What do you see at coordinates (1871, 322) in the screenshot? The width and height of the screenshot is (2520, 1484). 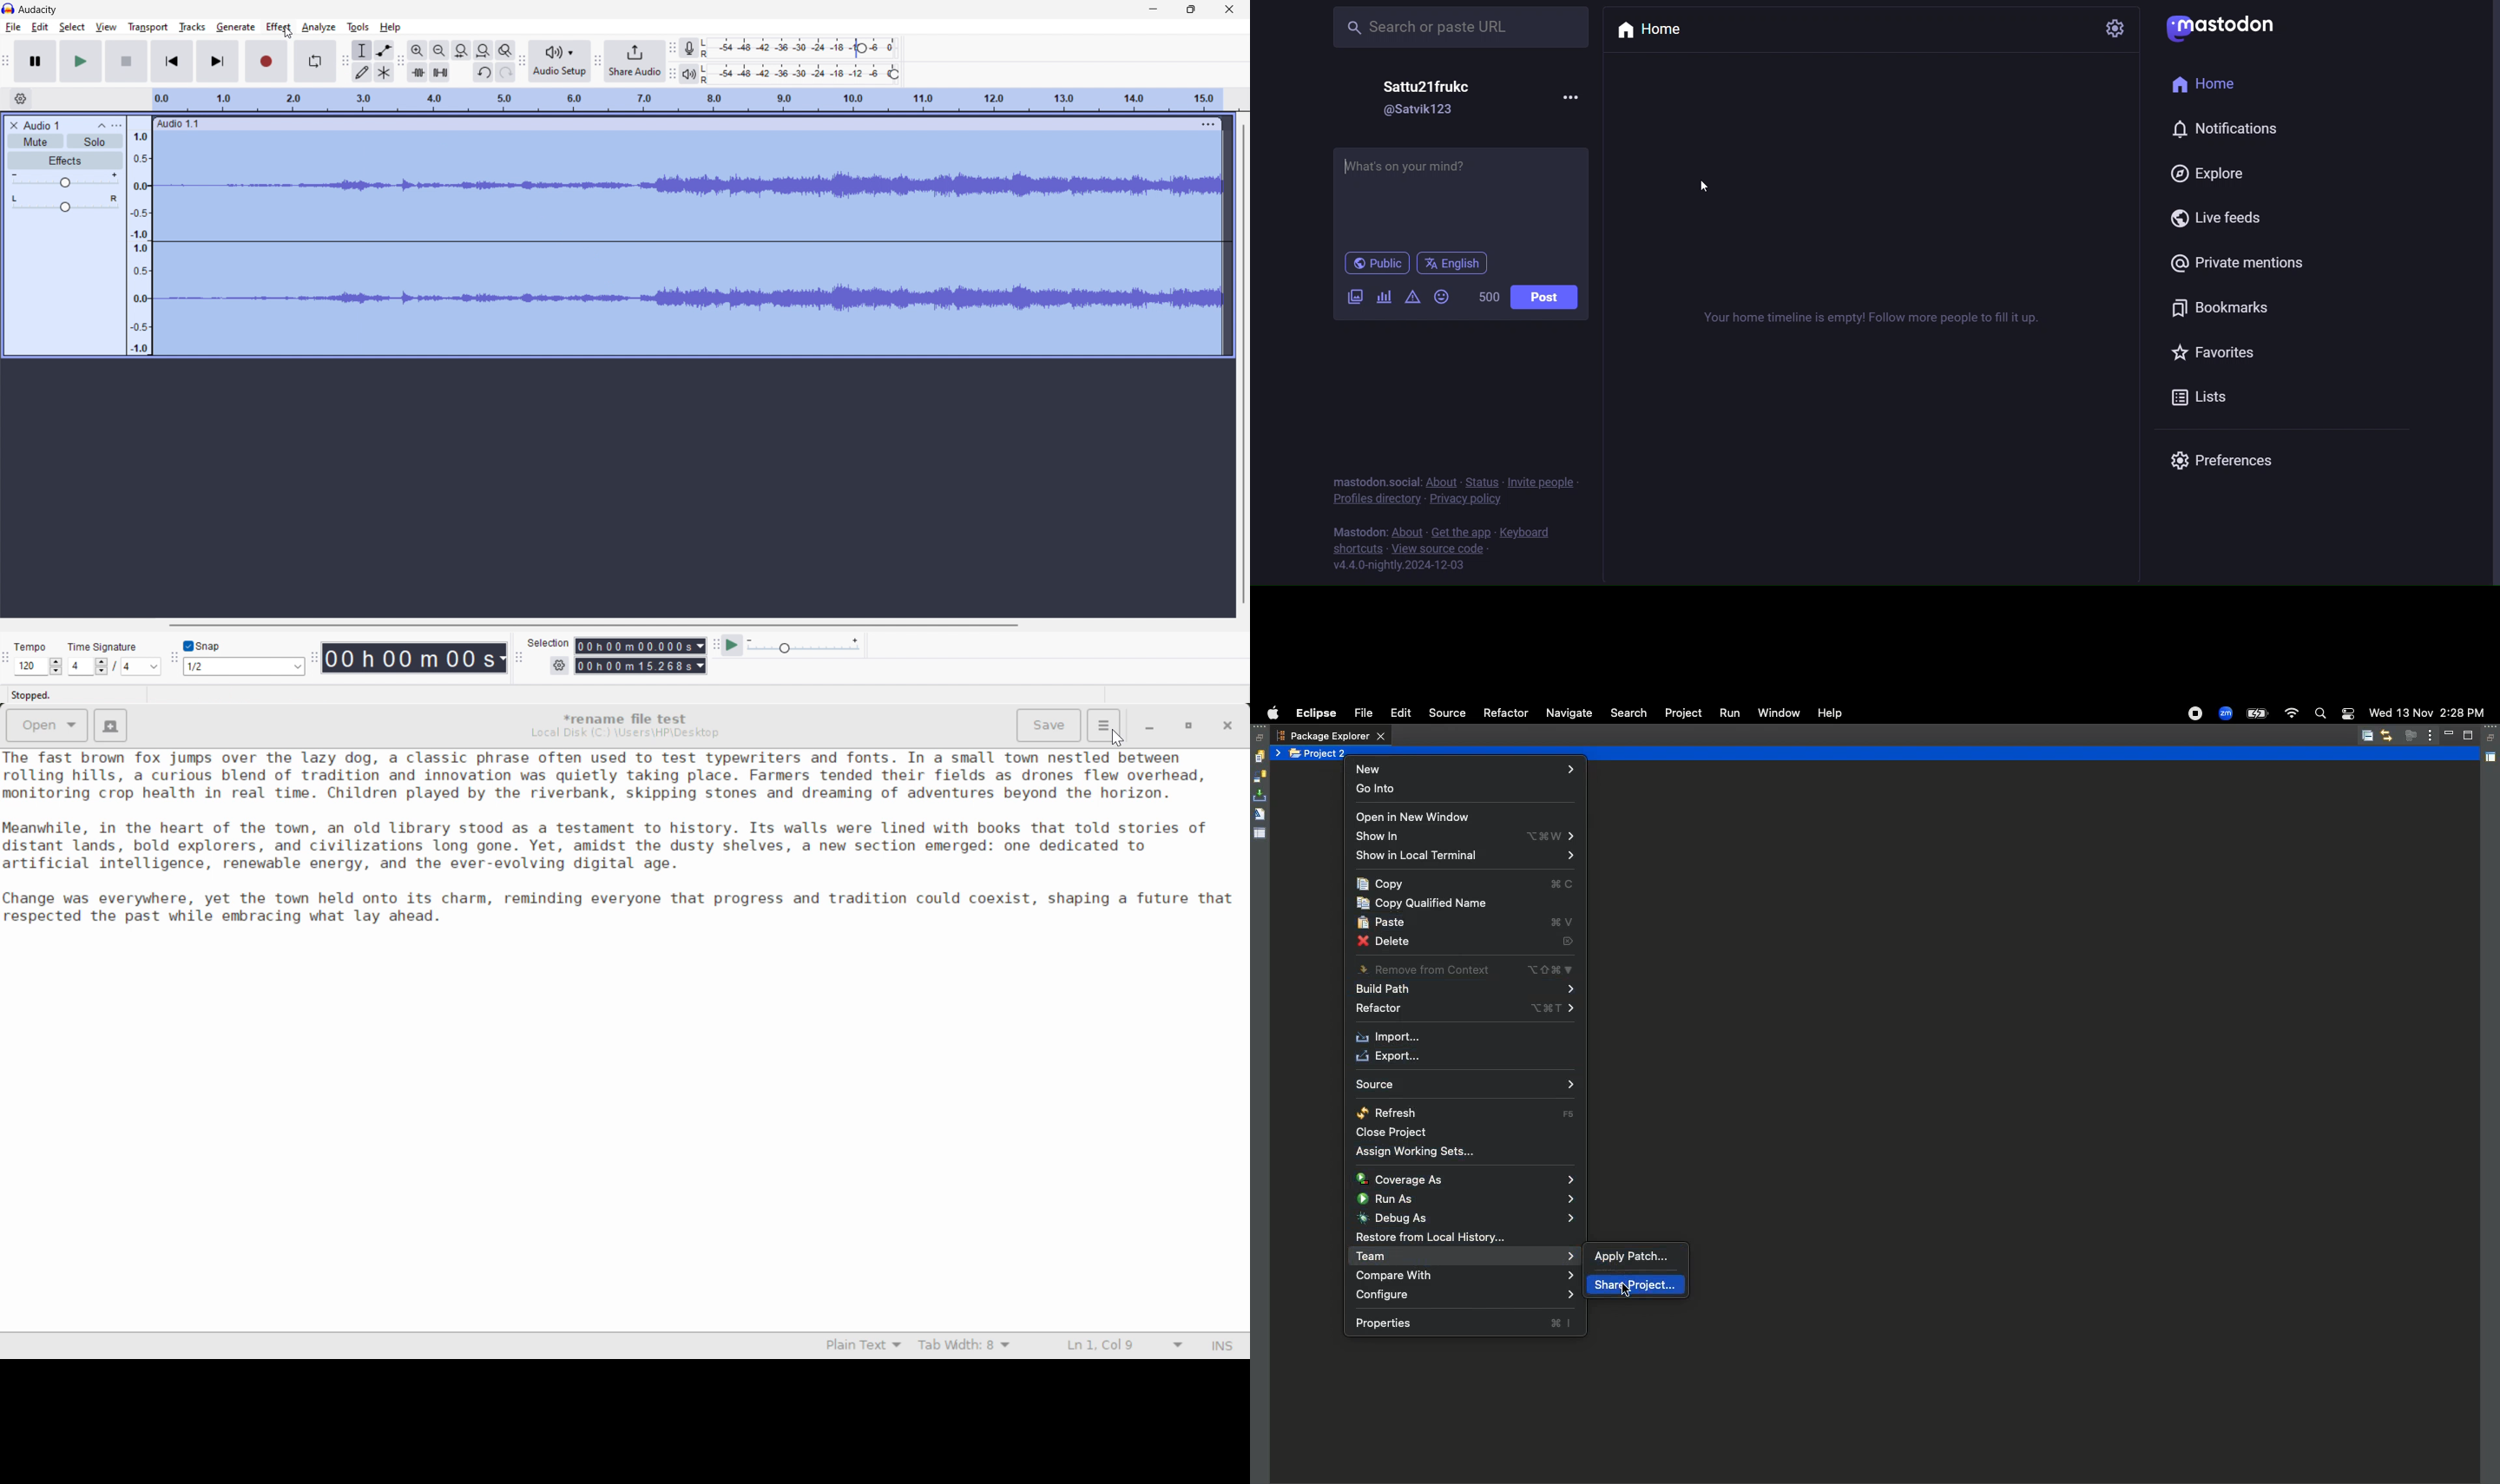 I see `text` at bounding box center [1871, 322].